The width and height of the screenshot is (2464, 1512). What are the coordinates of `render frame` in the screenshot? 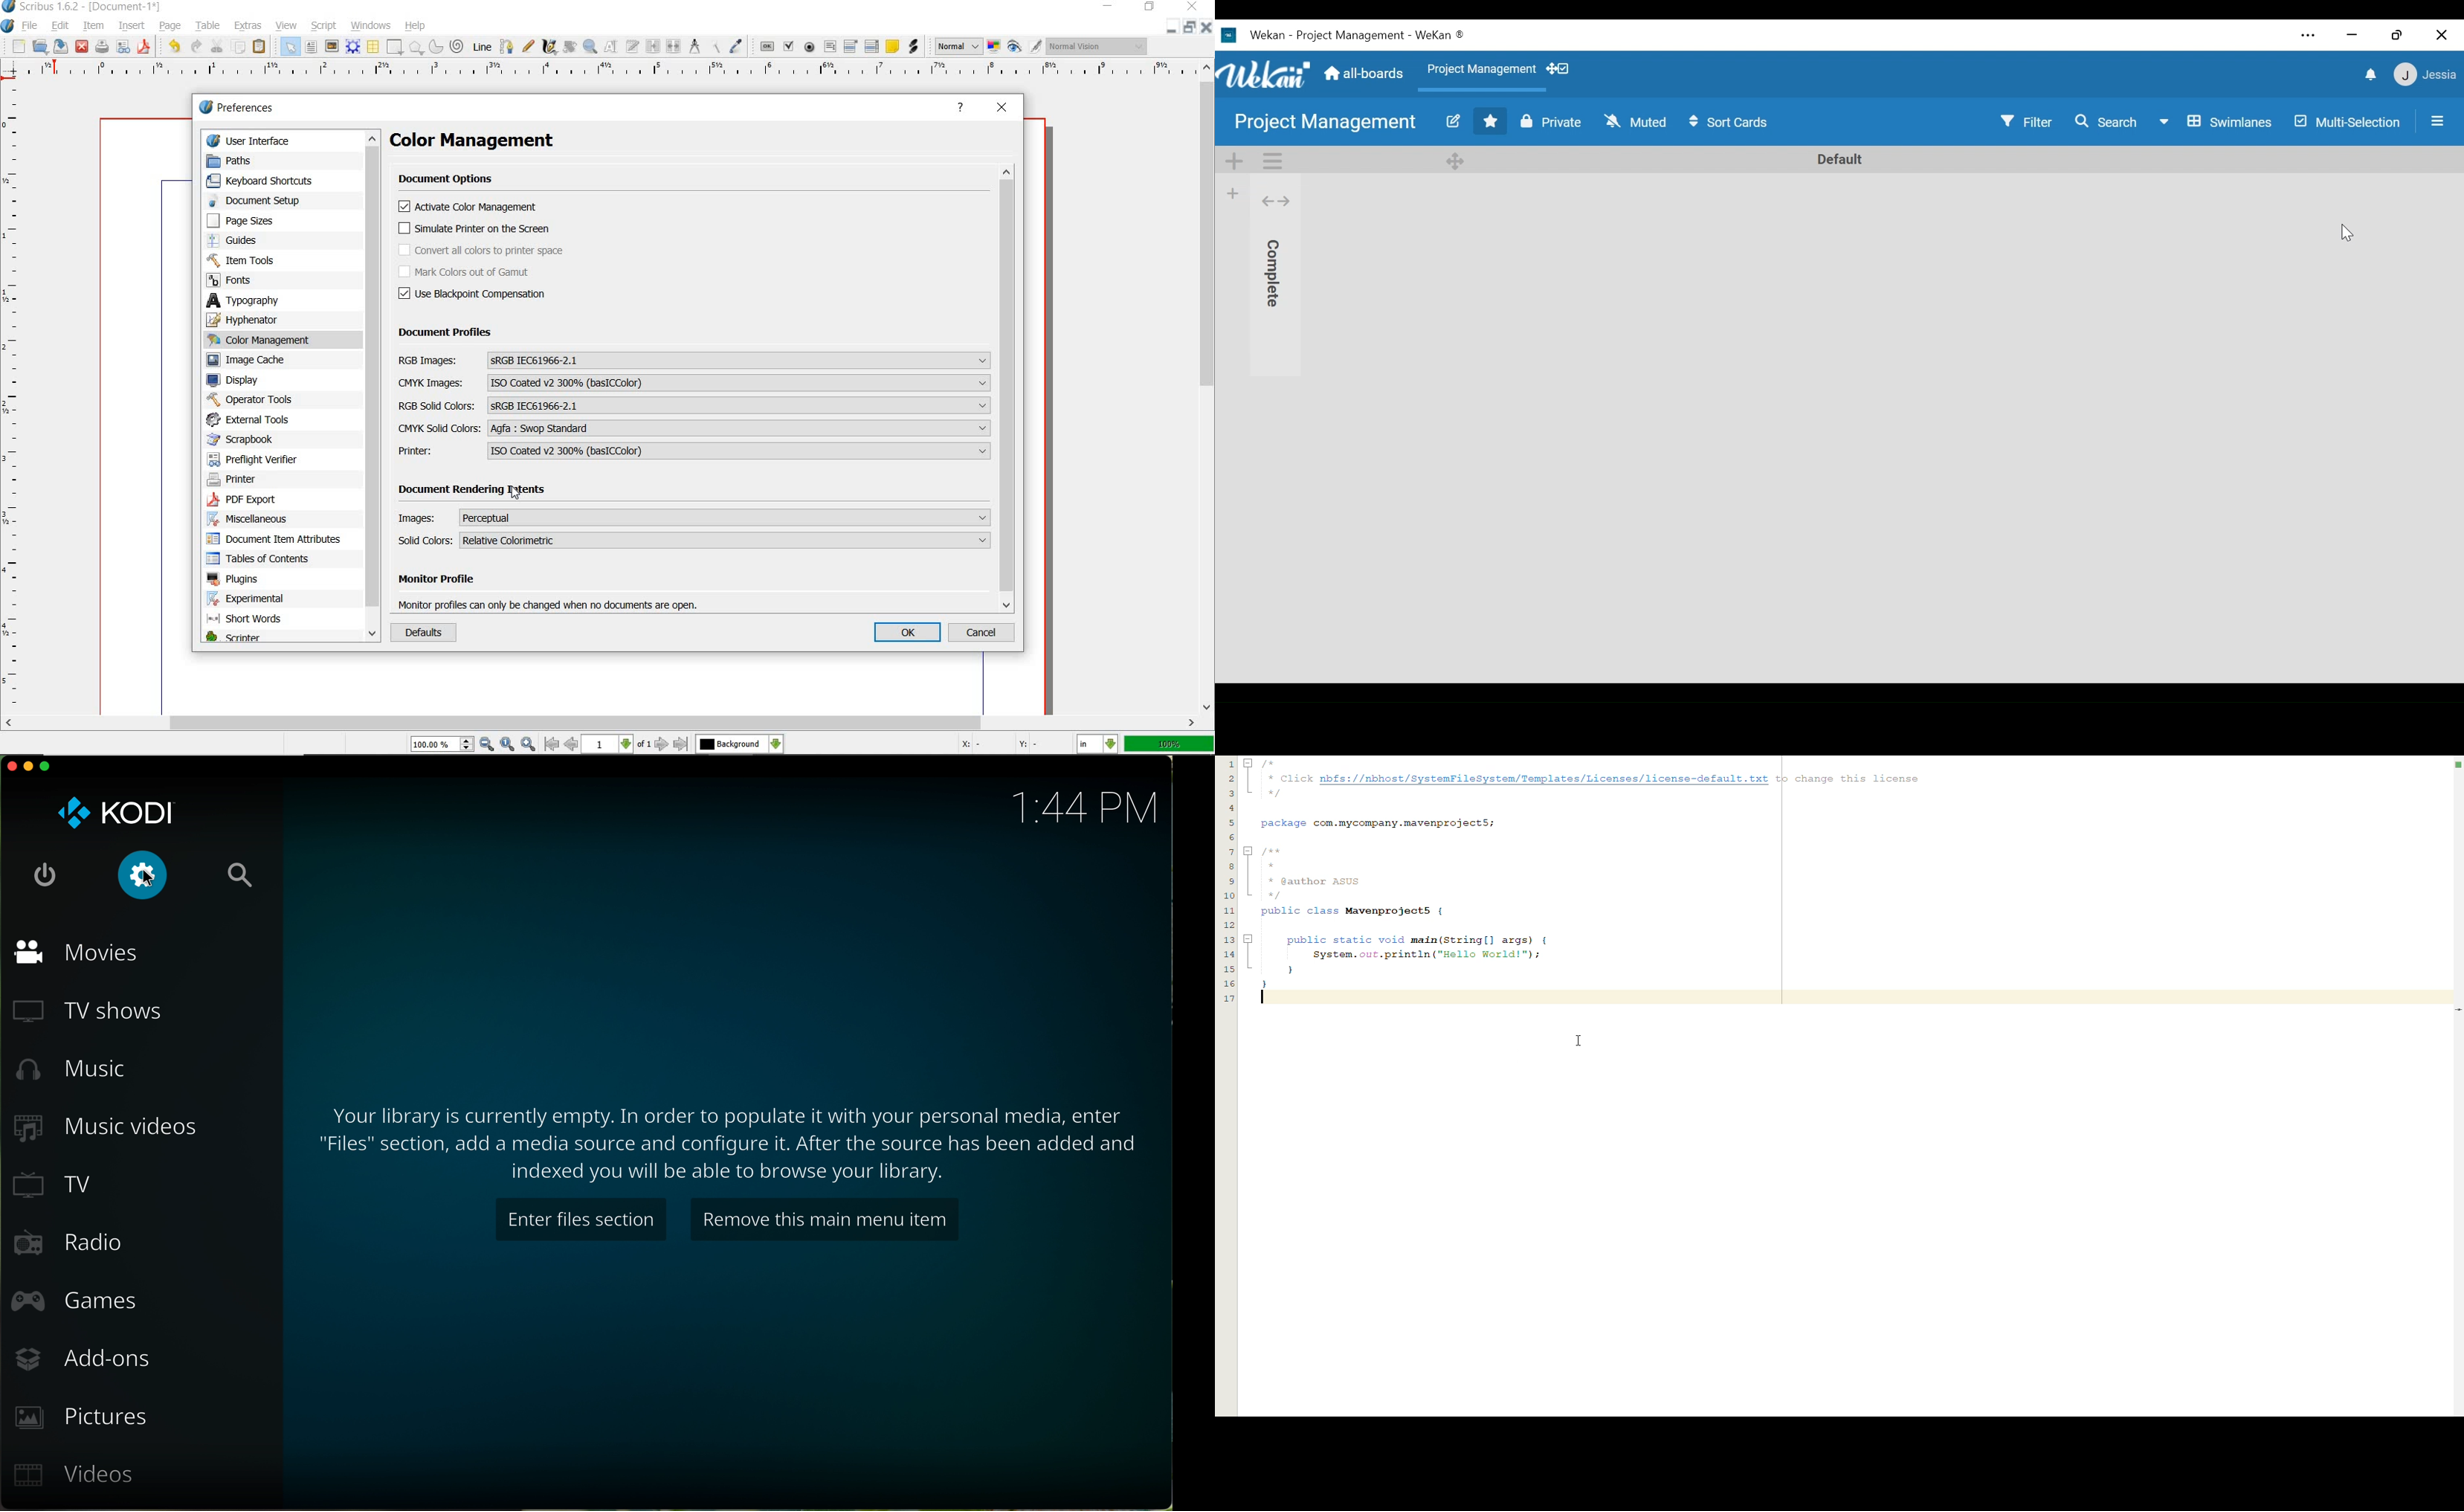 It's located at (353, 46).